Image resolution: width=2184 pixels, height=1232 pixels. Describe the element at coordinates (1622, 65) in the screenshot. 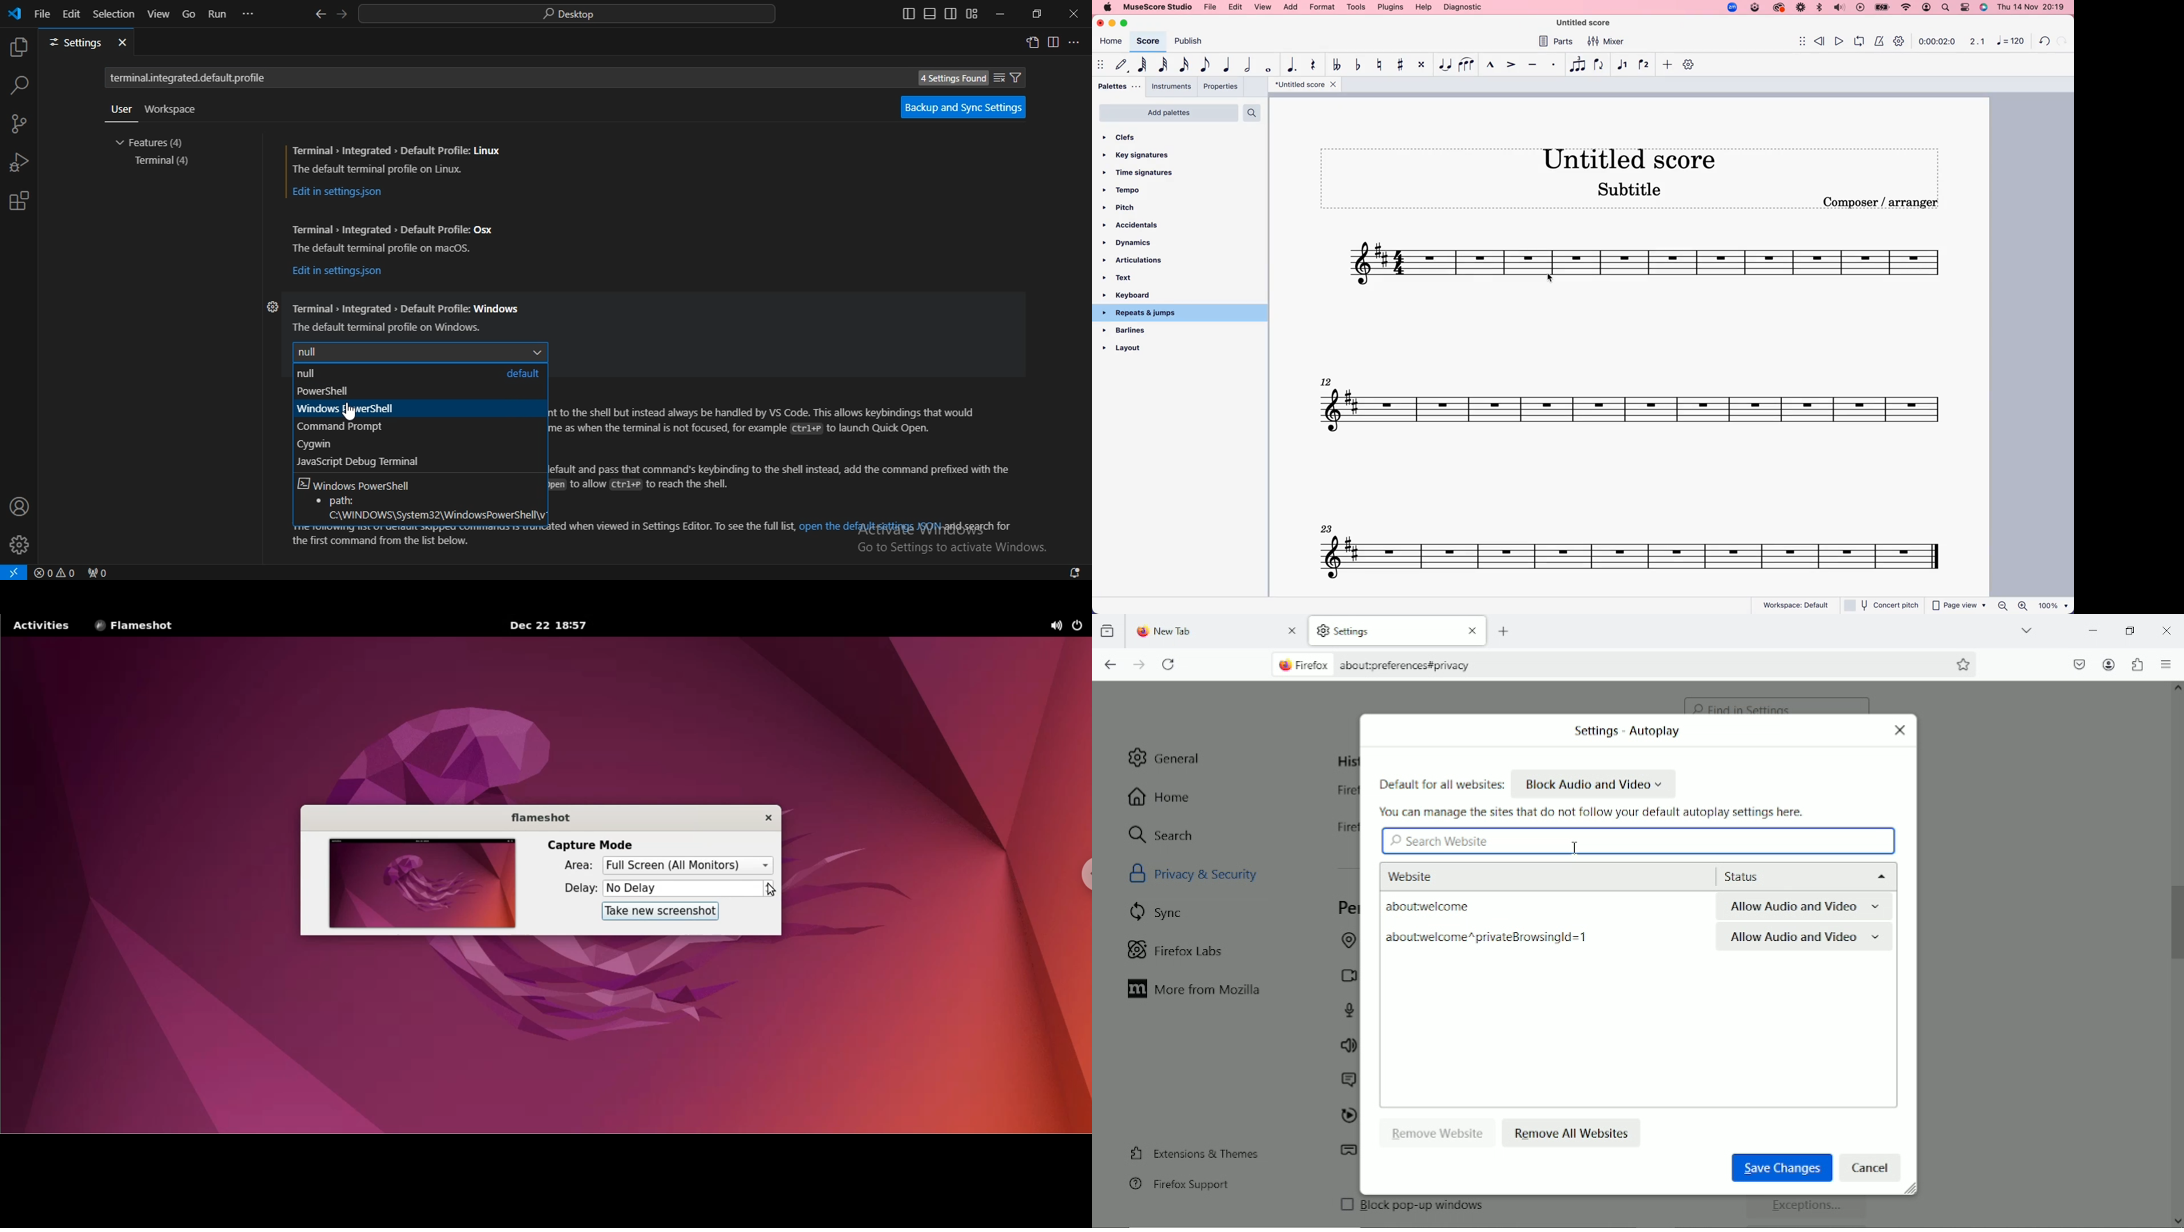

I see `voice 1` at that location.